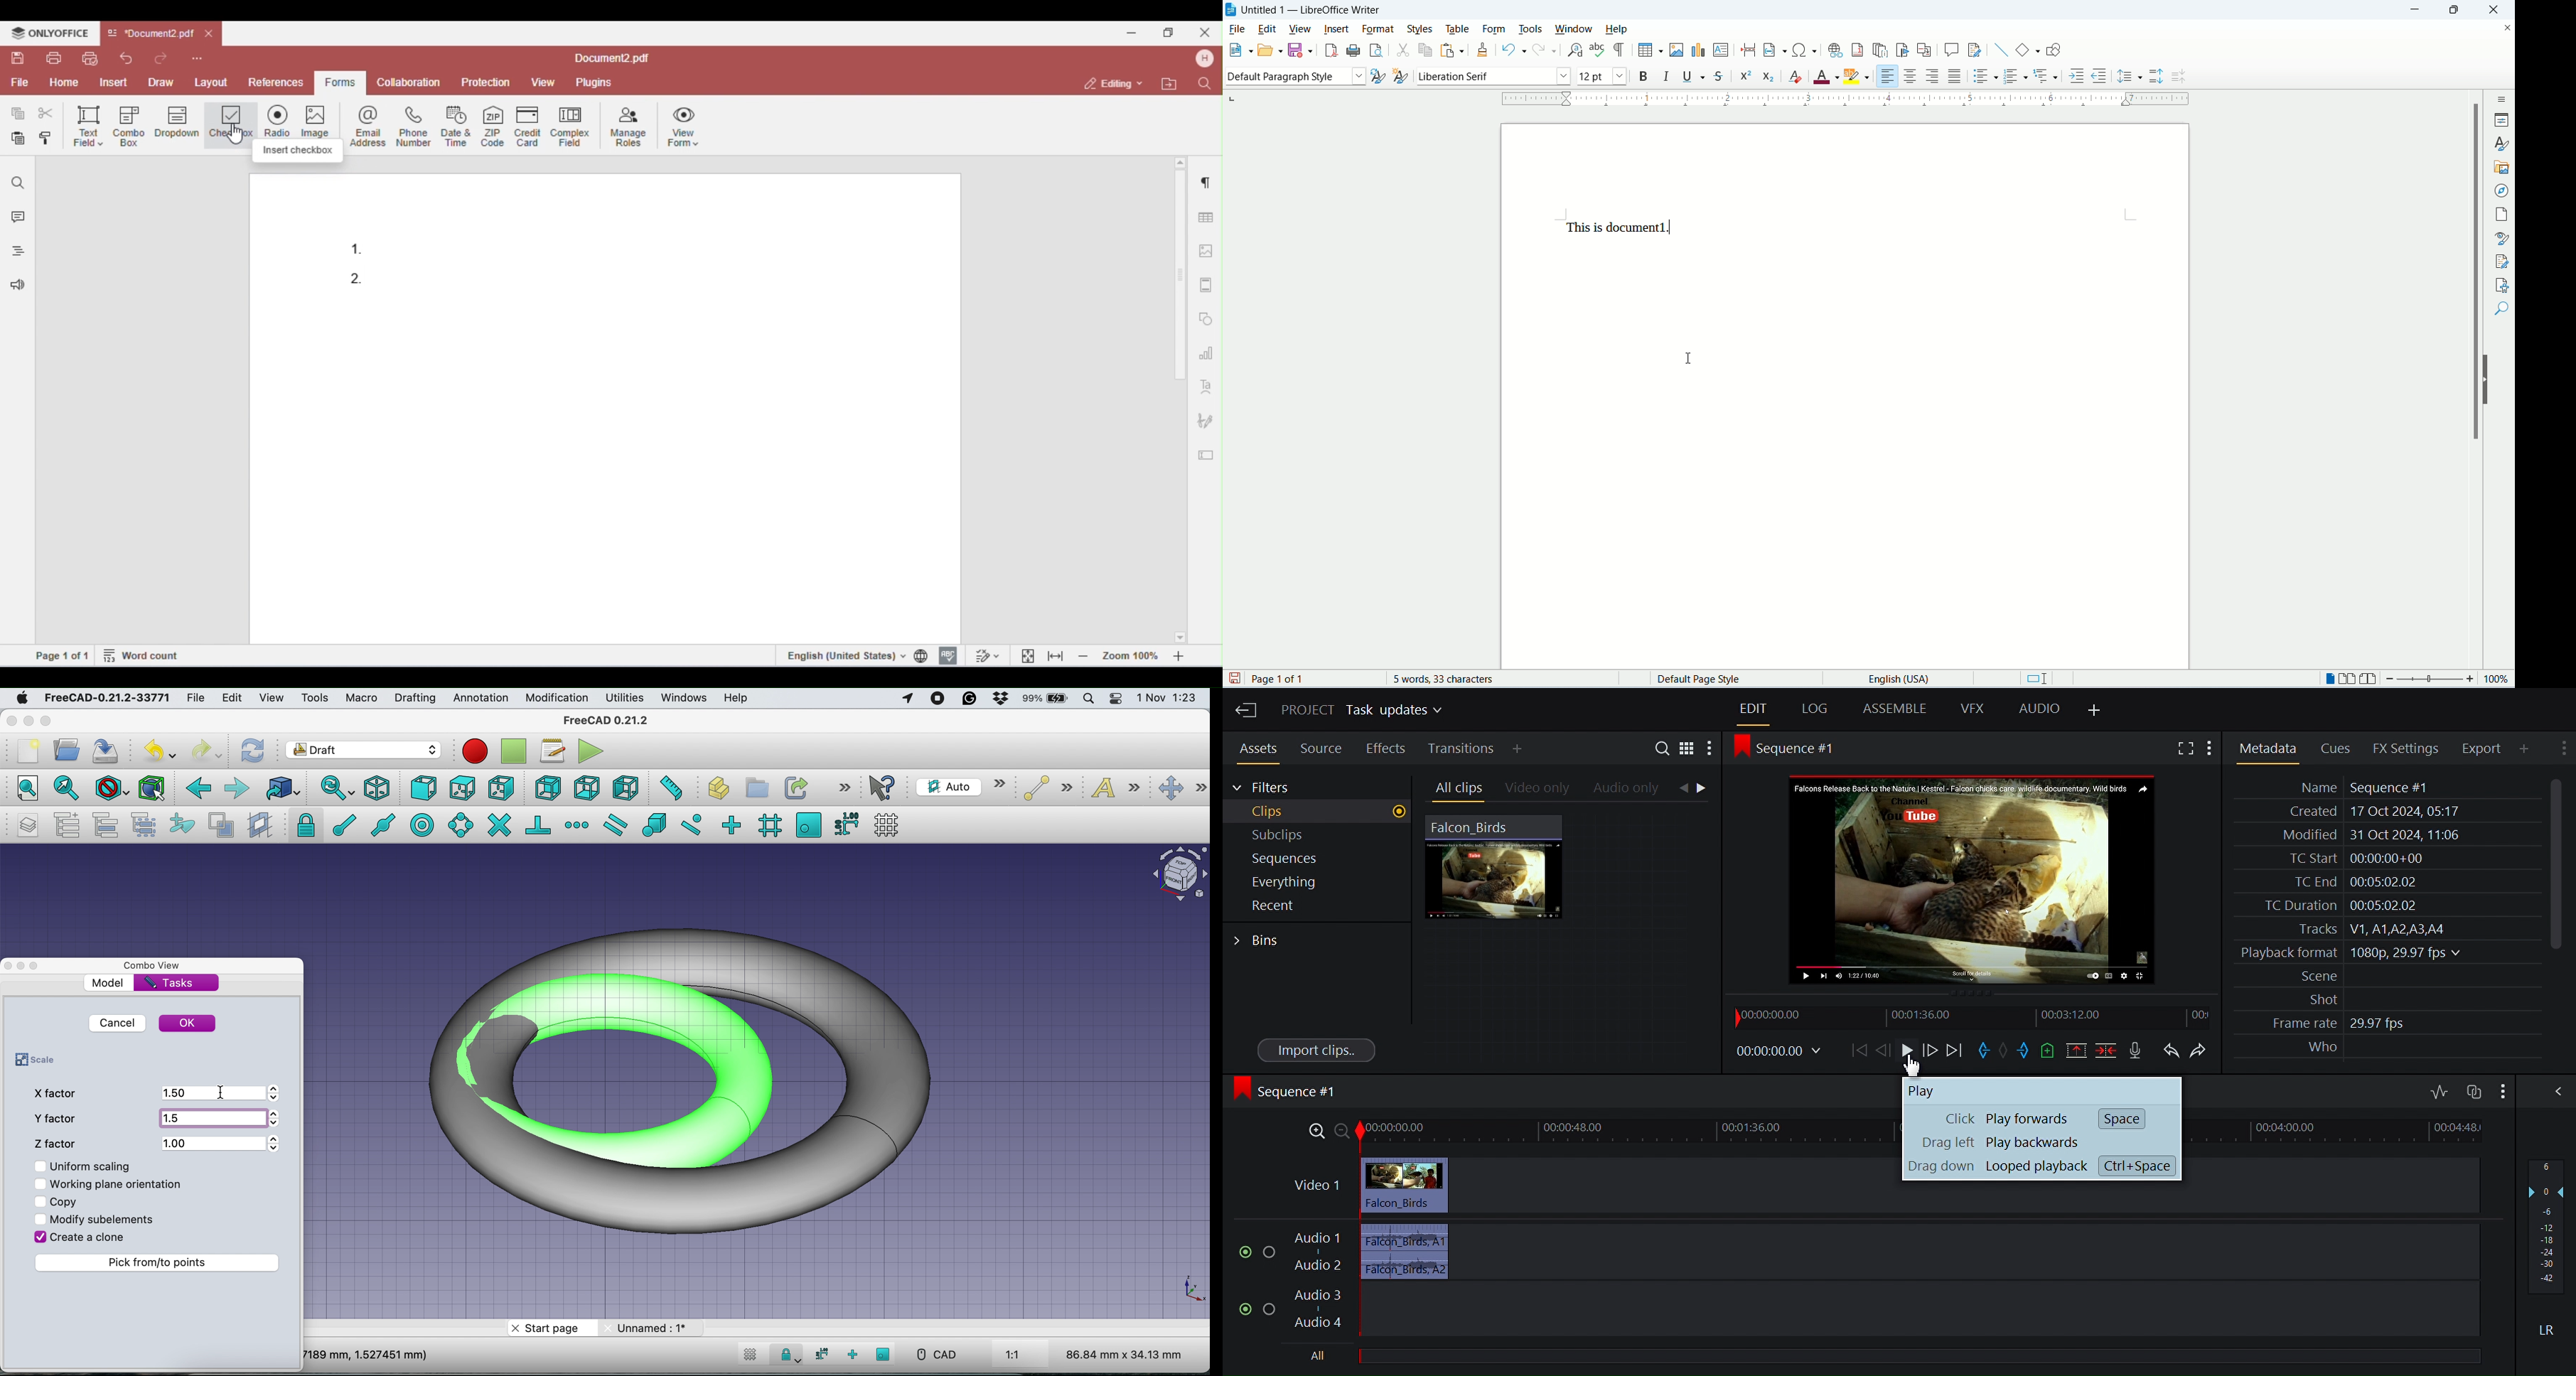  I want to click on cursor, so click(1690, 362).